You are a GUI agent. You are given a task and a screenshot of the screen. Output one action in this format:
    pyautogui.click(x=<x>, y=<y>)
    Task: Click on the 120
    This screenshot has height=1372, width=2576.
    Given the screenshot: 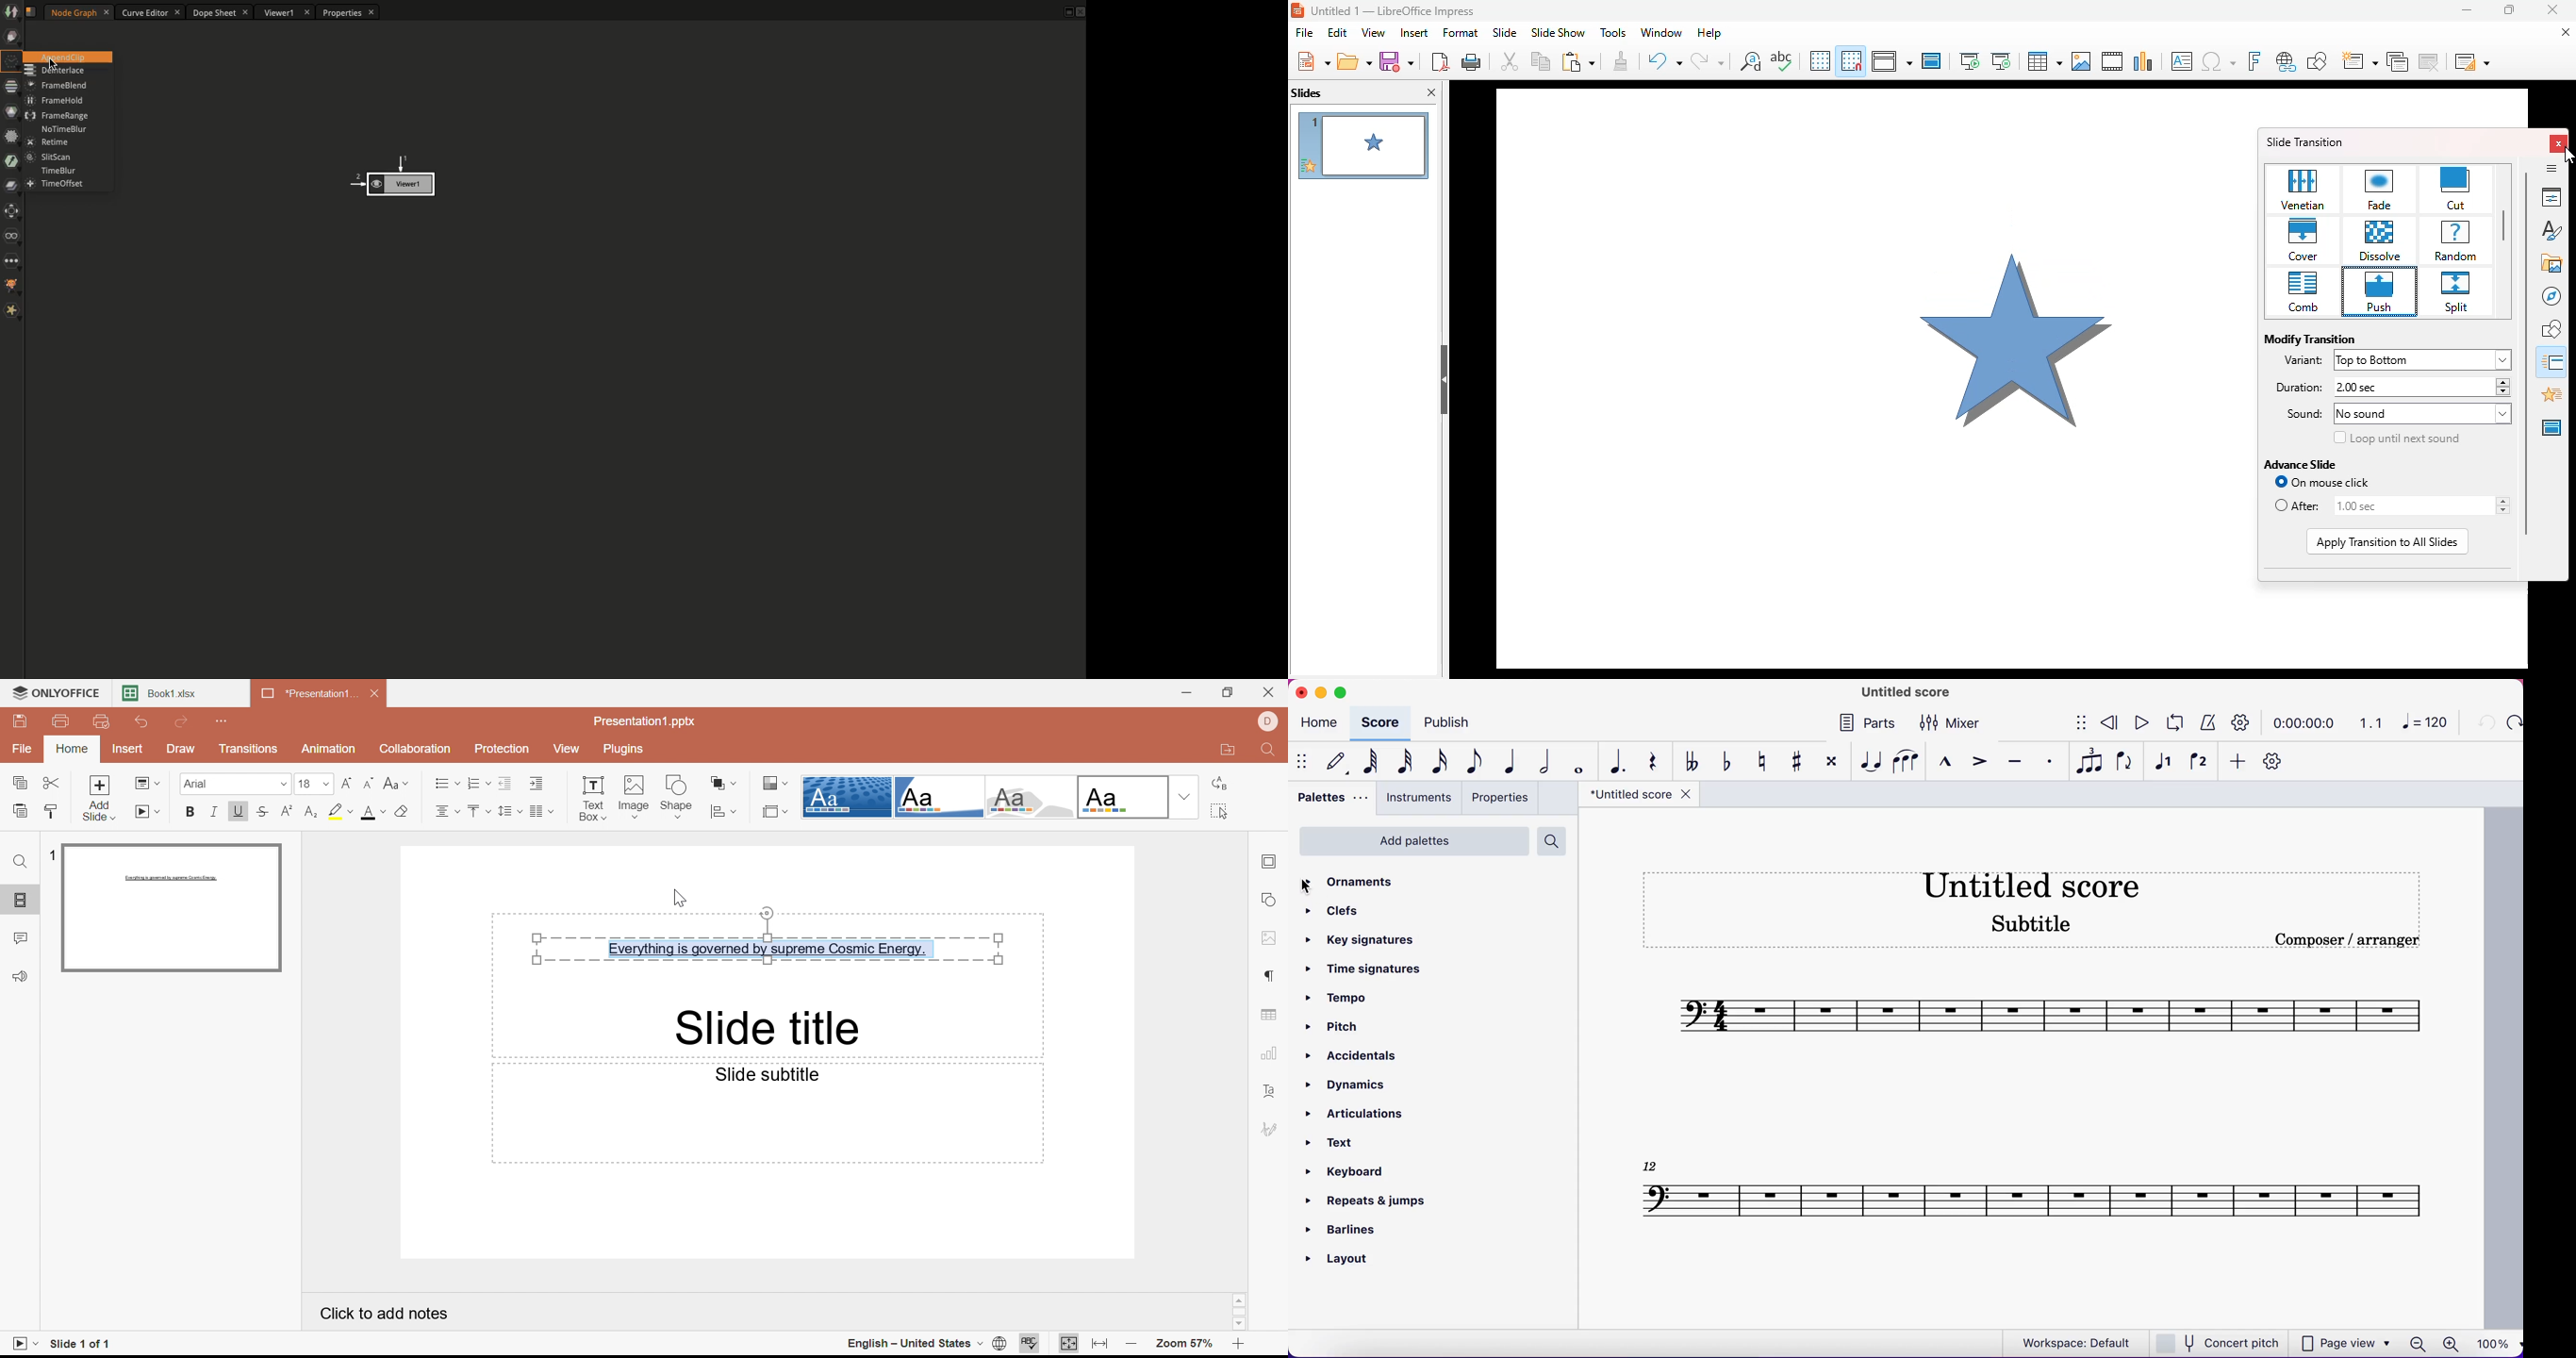 What is the action you would take?
    pyautogui.click(x=2428, y=724)
    